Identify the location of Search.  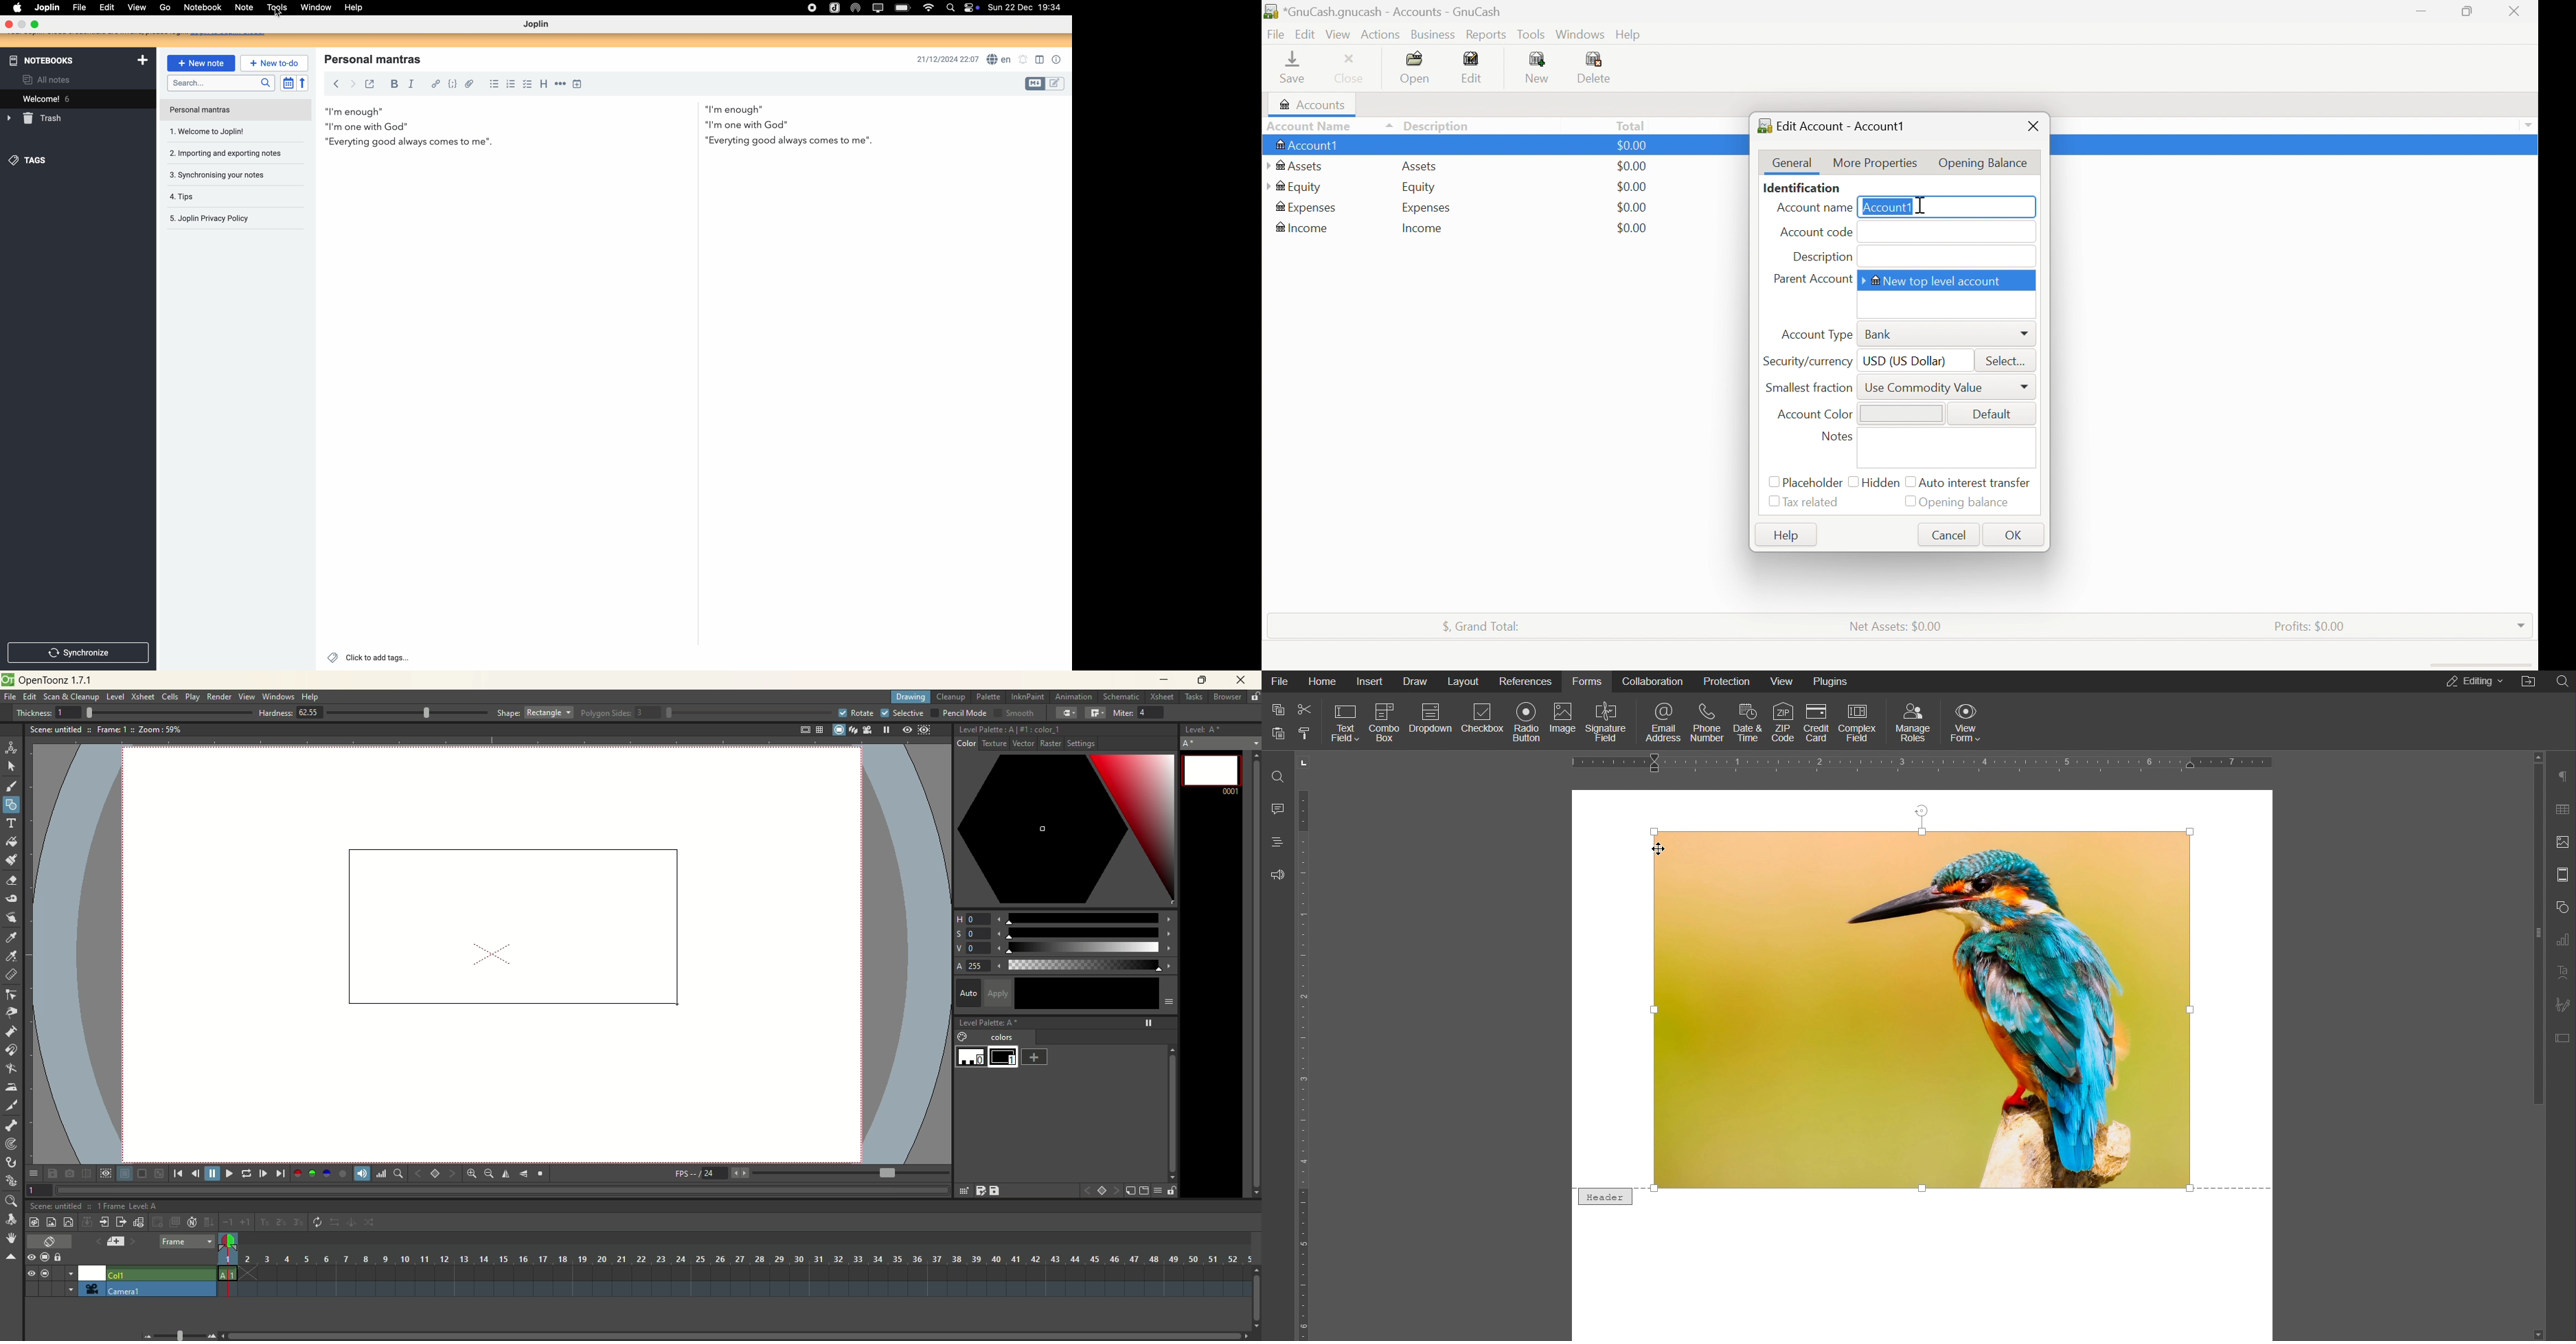
(1277, 777).